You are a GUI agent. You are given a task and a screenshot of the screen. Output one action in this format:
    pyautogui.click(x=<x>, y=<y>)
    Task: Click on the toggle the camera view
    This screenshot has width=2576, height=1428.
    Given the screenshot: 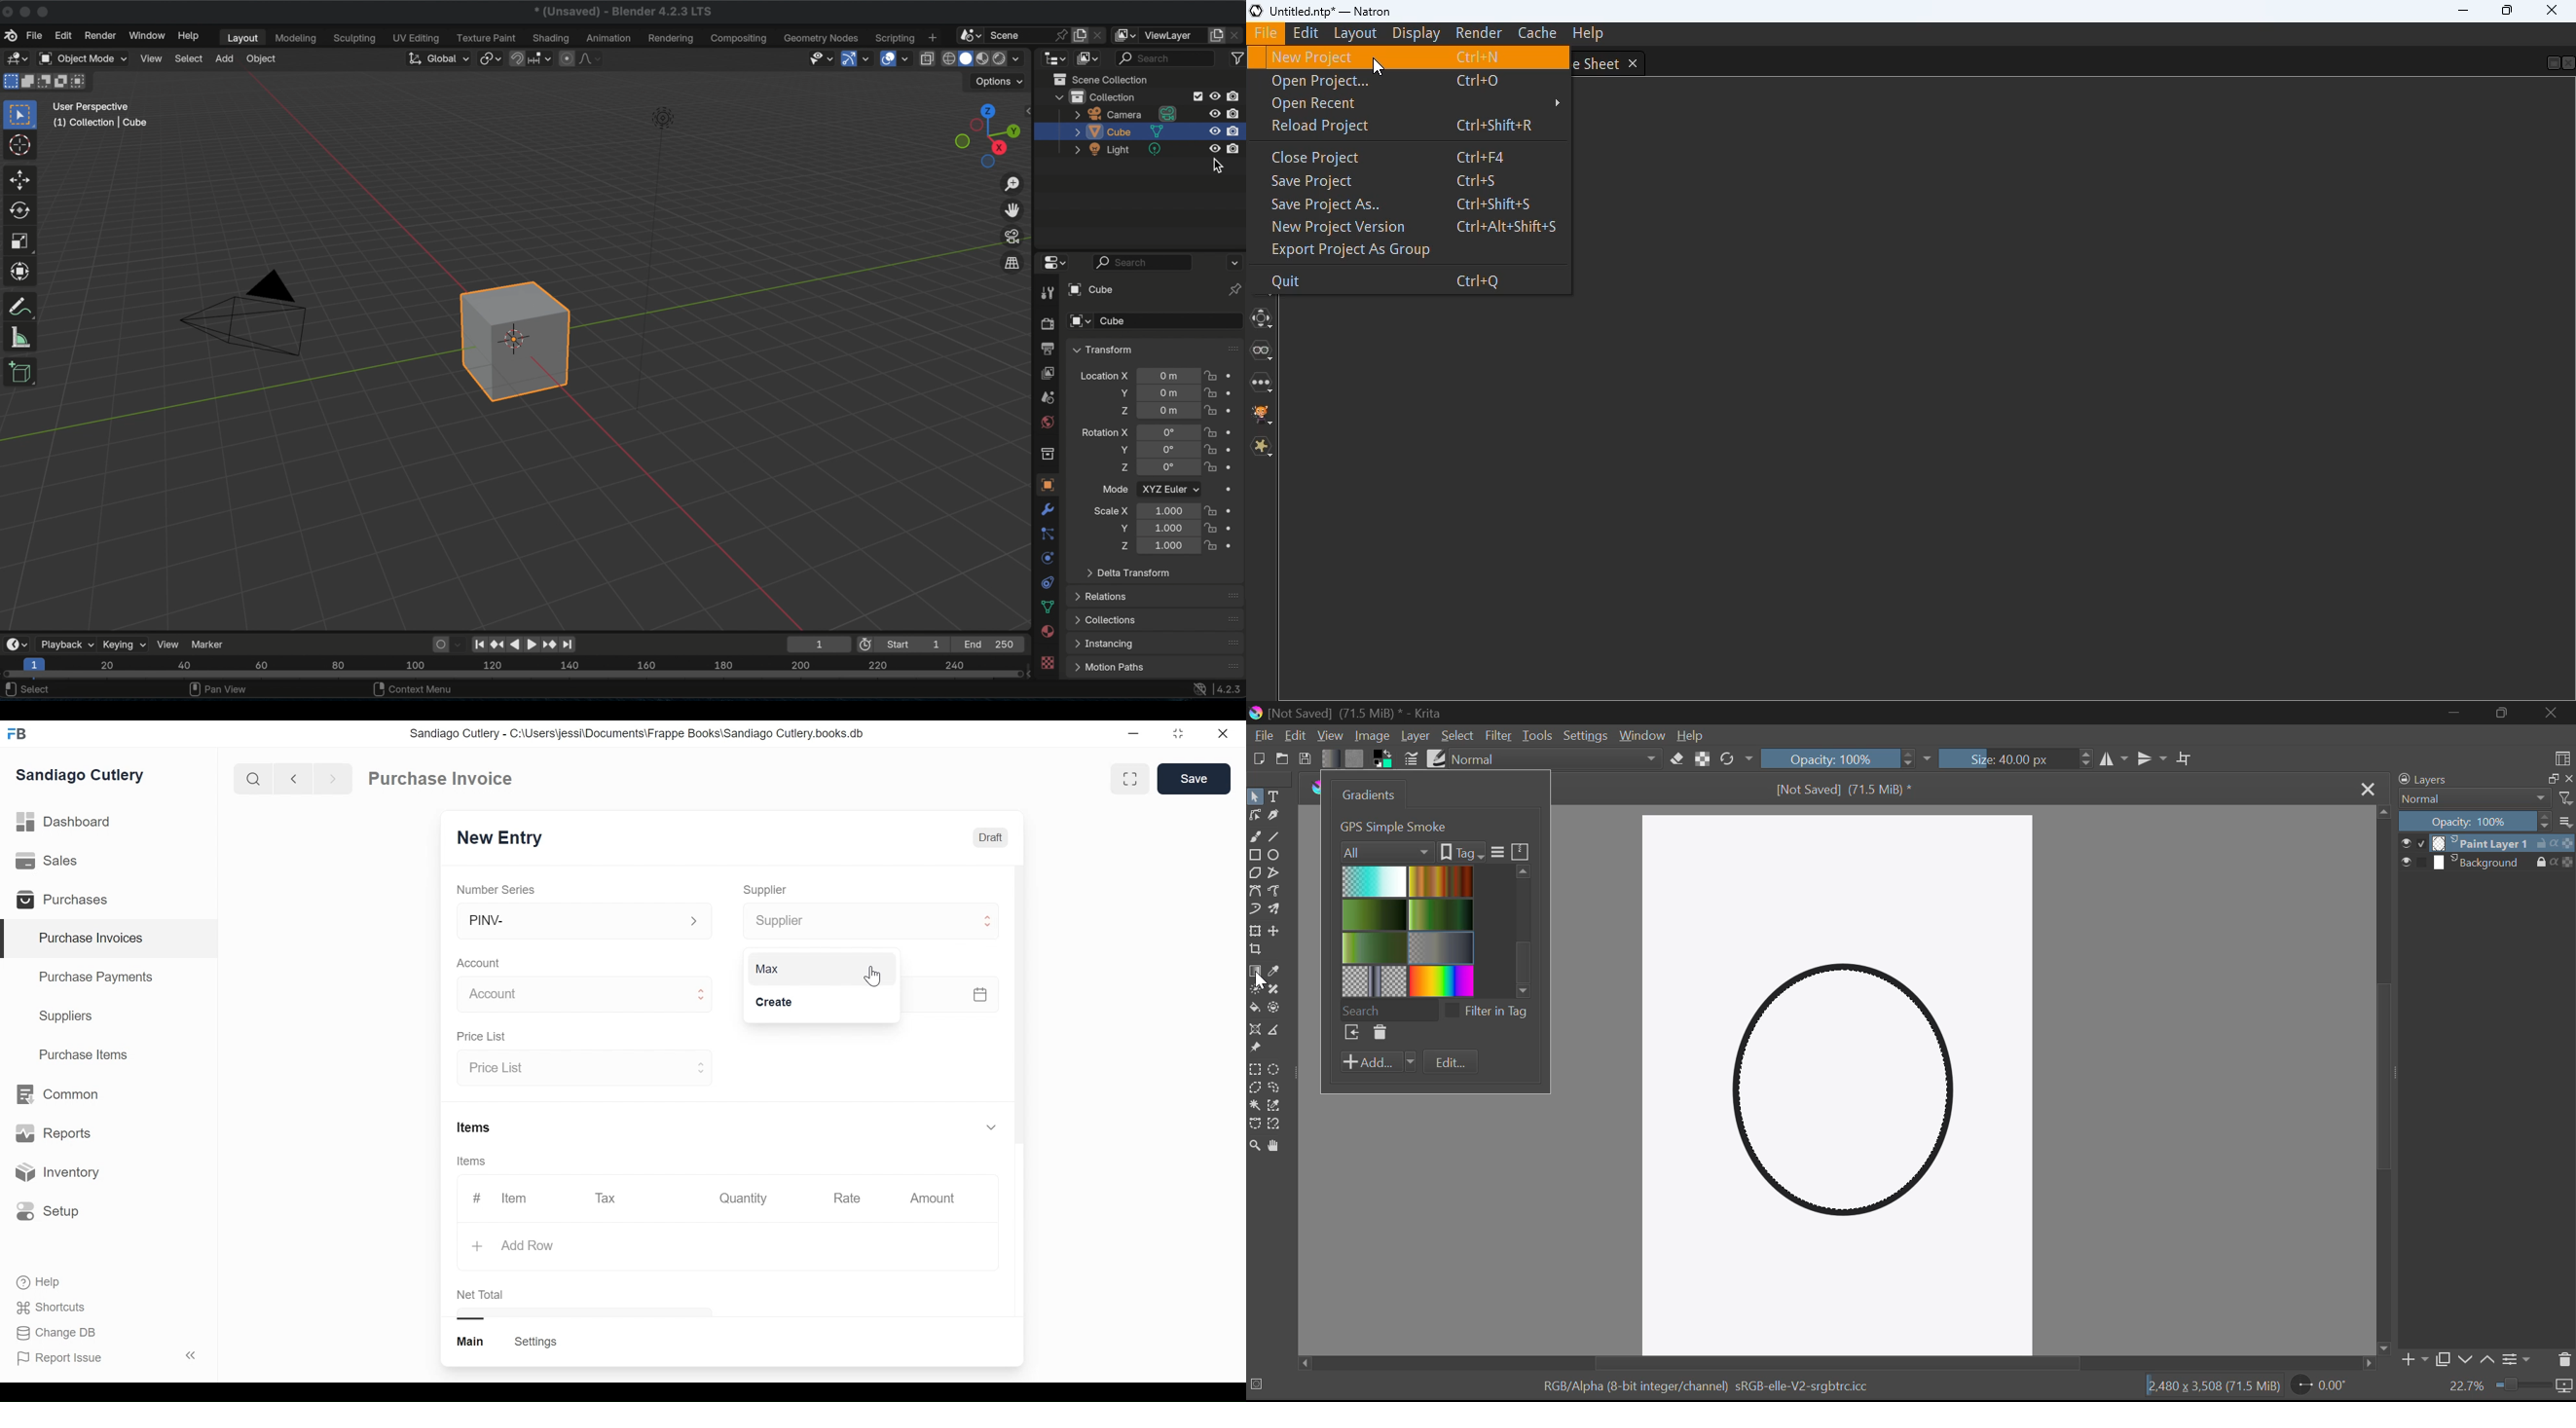 What is the action you would take?
    pyautogui.click(x=1011, y=234)
    